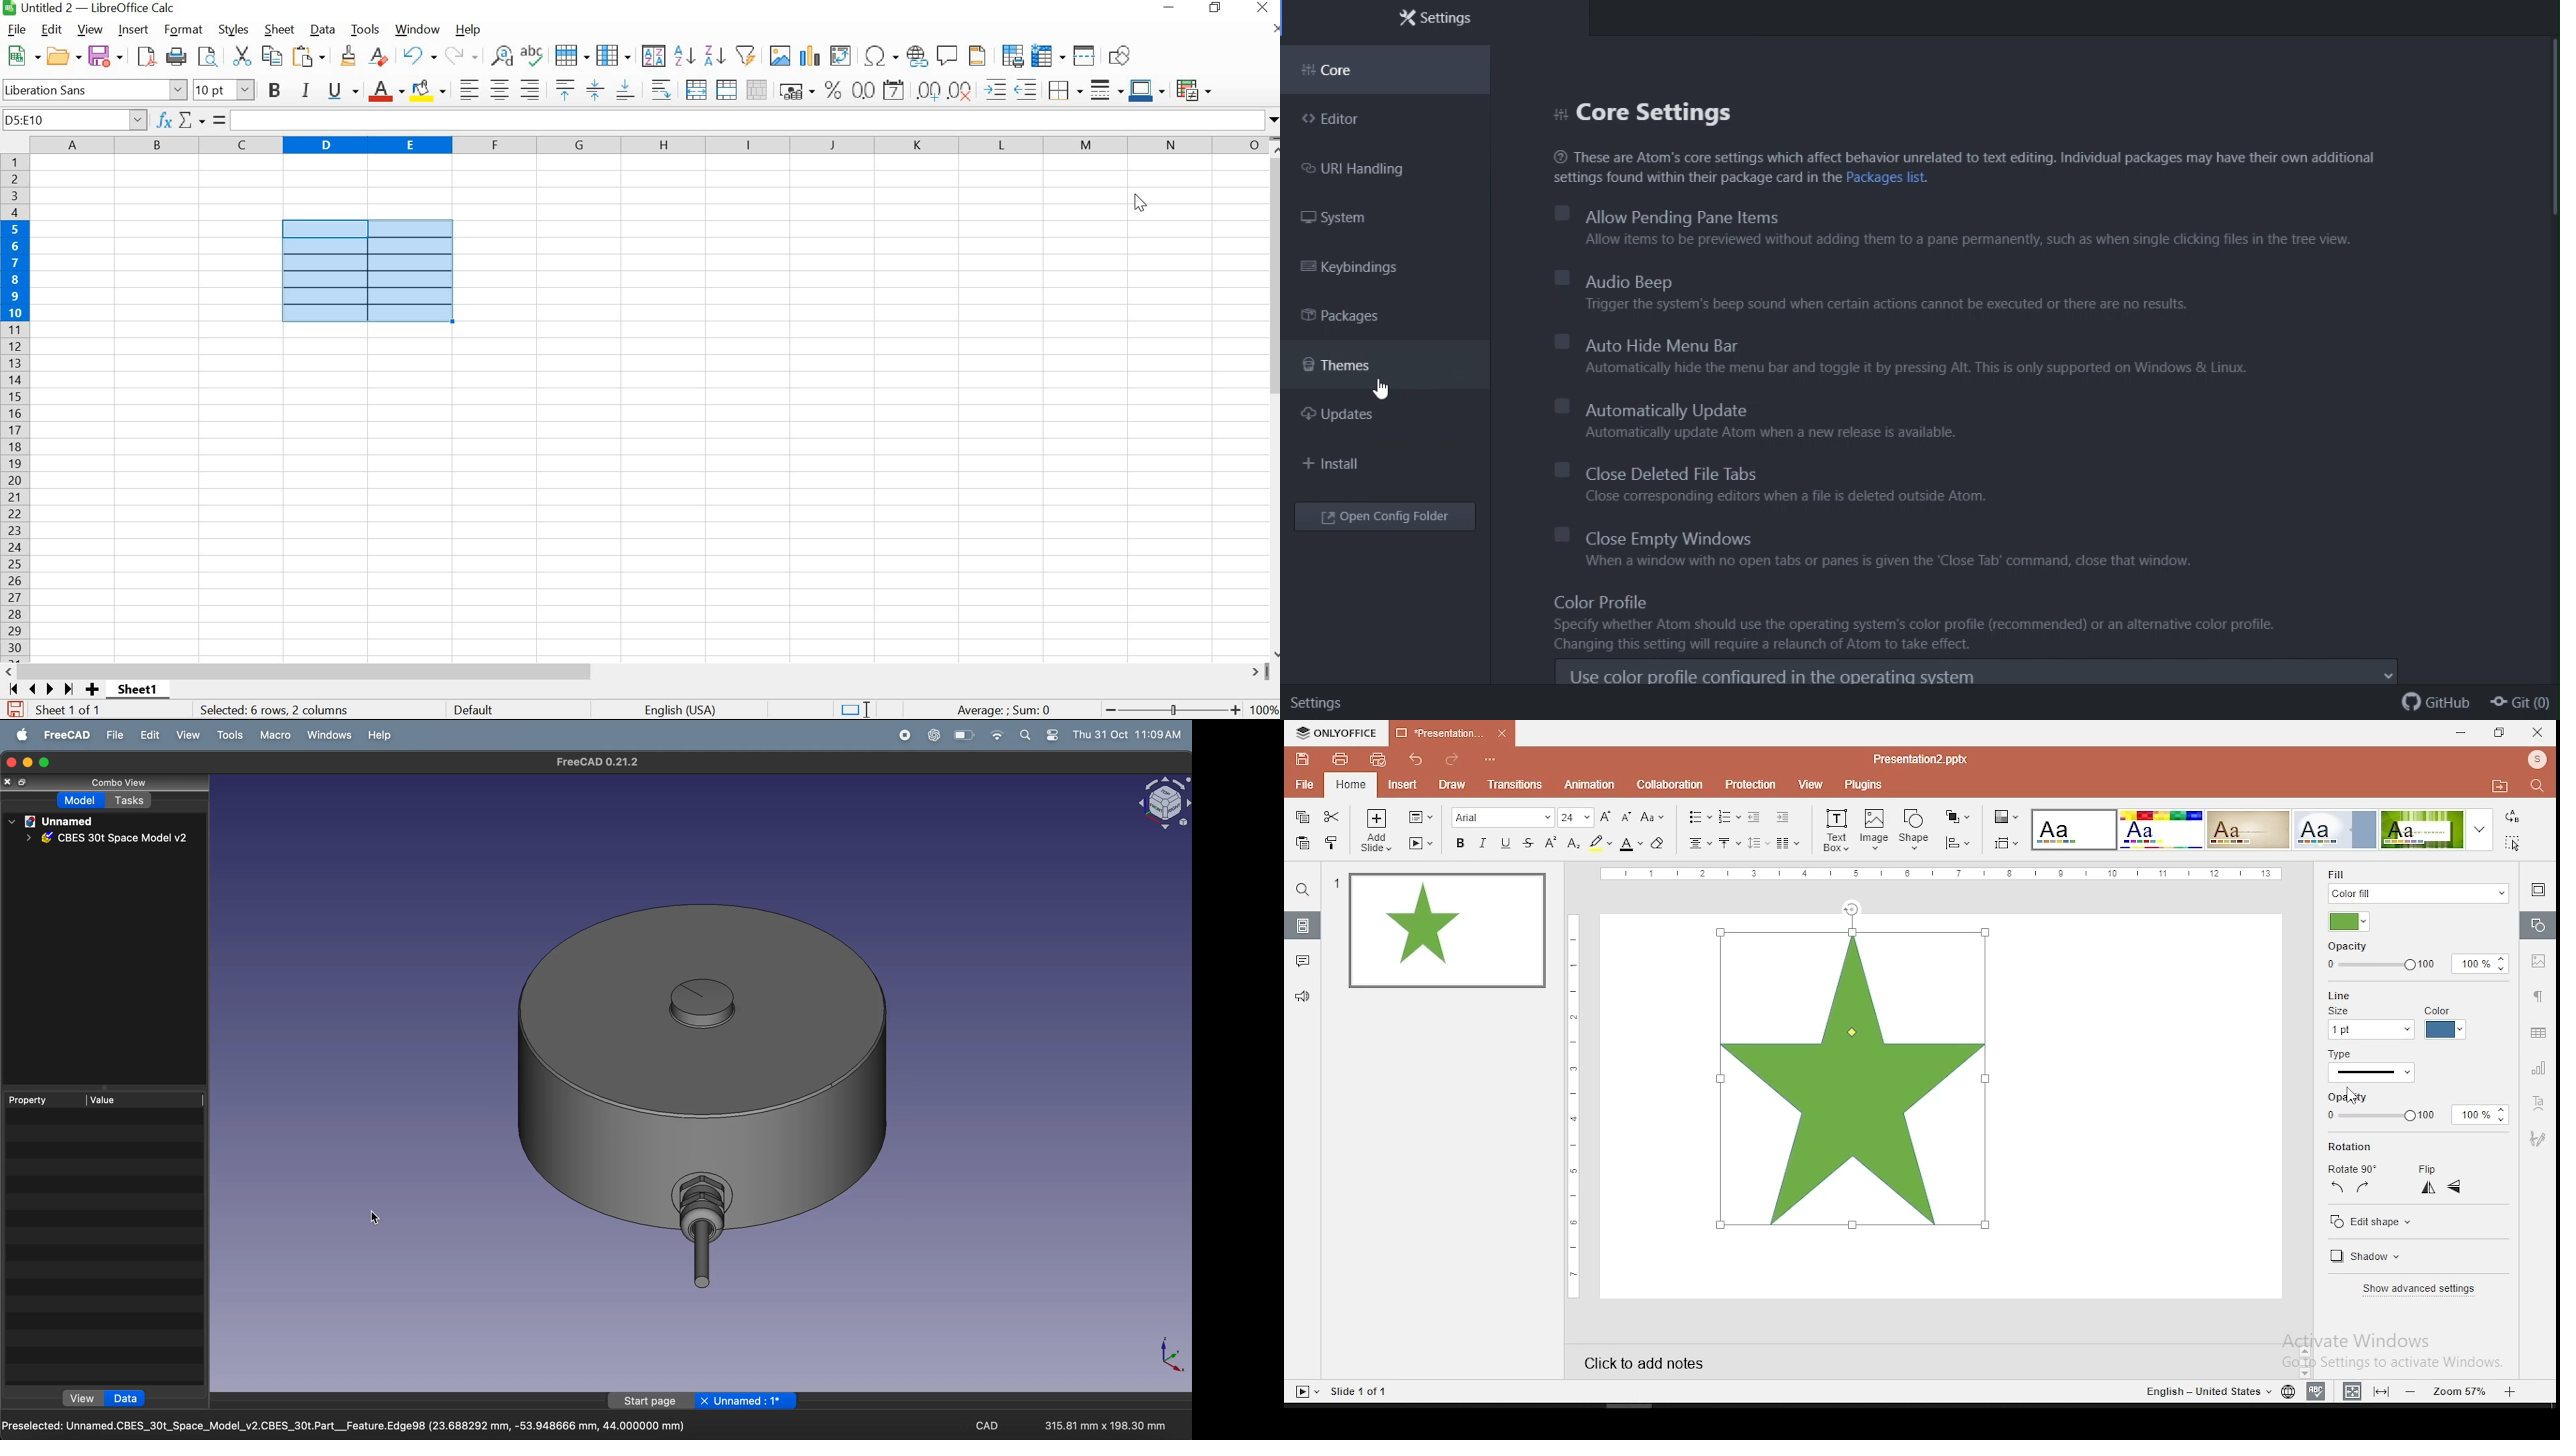  Describe the element at coordinates (757, 90) in the screenshot. I see `unmerge cells` at that location.